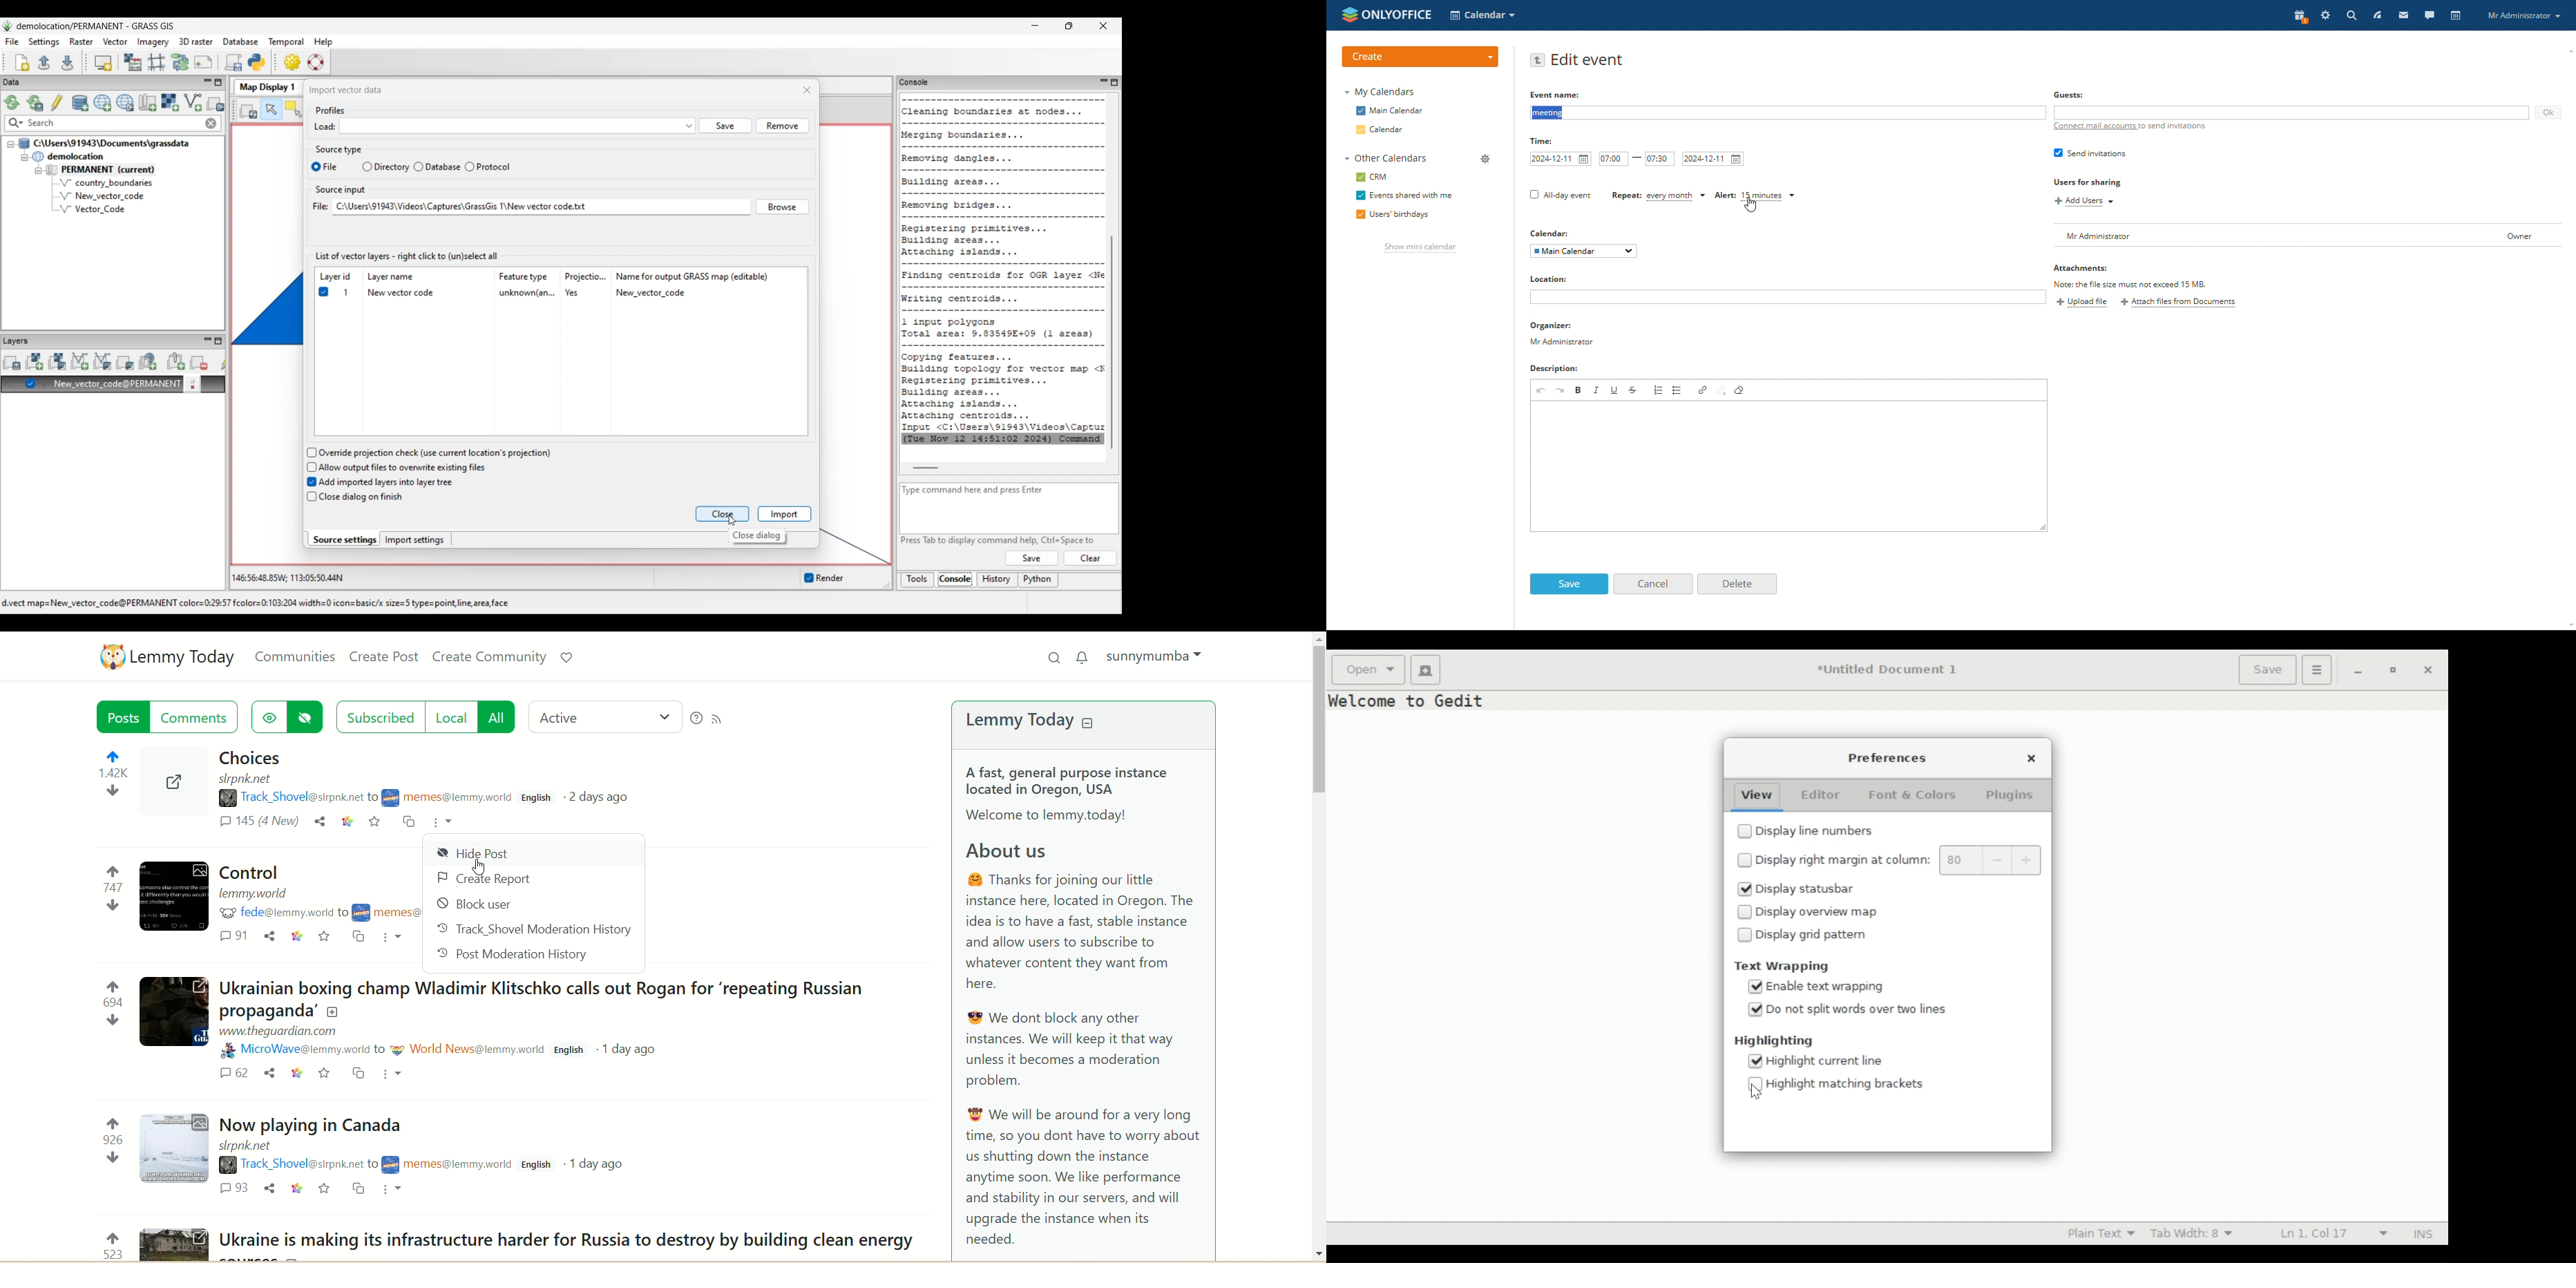  Describe the element at coordinates (1391, 111) in the screenshot. I see `main calendar` at that location.